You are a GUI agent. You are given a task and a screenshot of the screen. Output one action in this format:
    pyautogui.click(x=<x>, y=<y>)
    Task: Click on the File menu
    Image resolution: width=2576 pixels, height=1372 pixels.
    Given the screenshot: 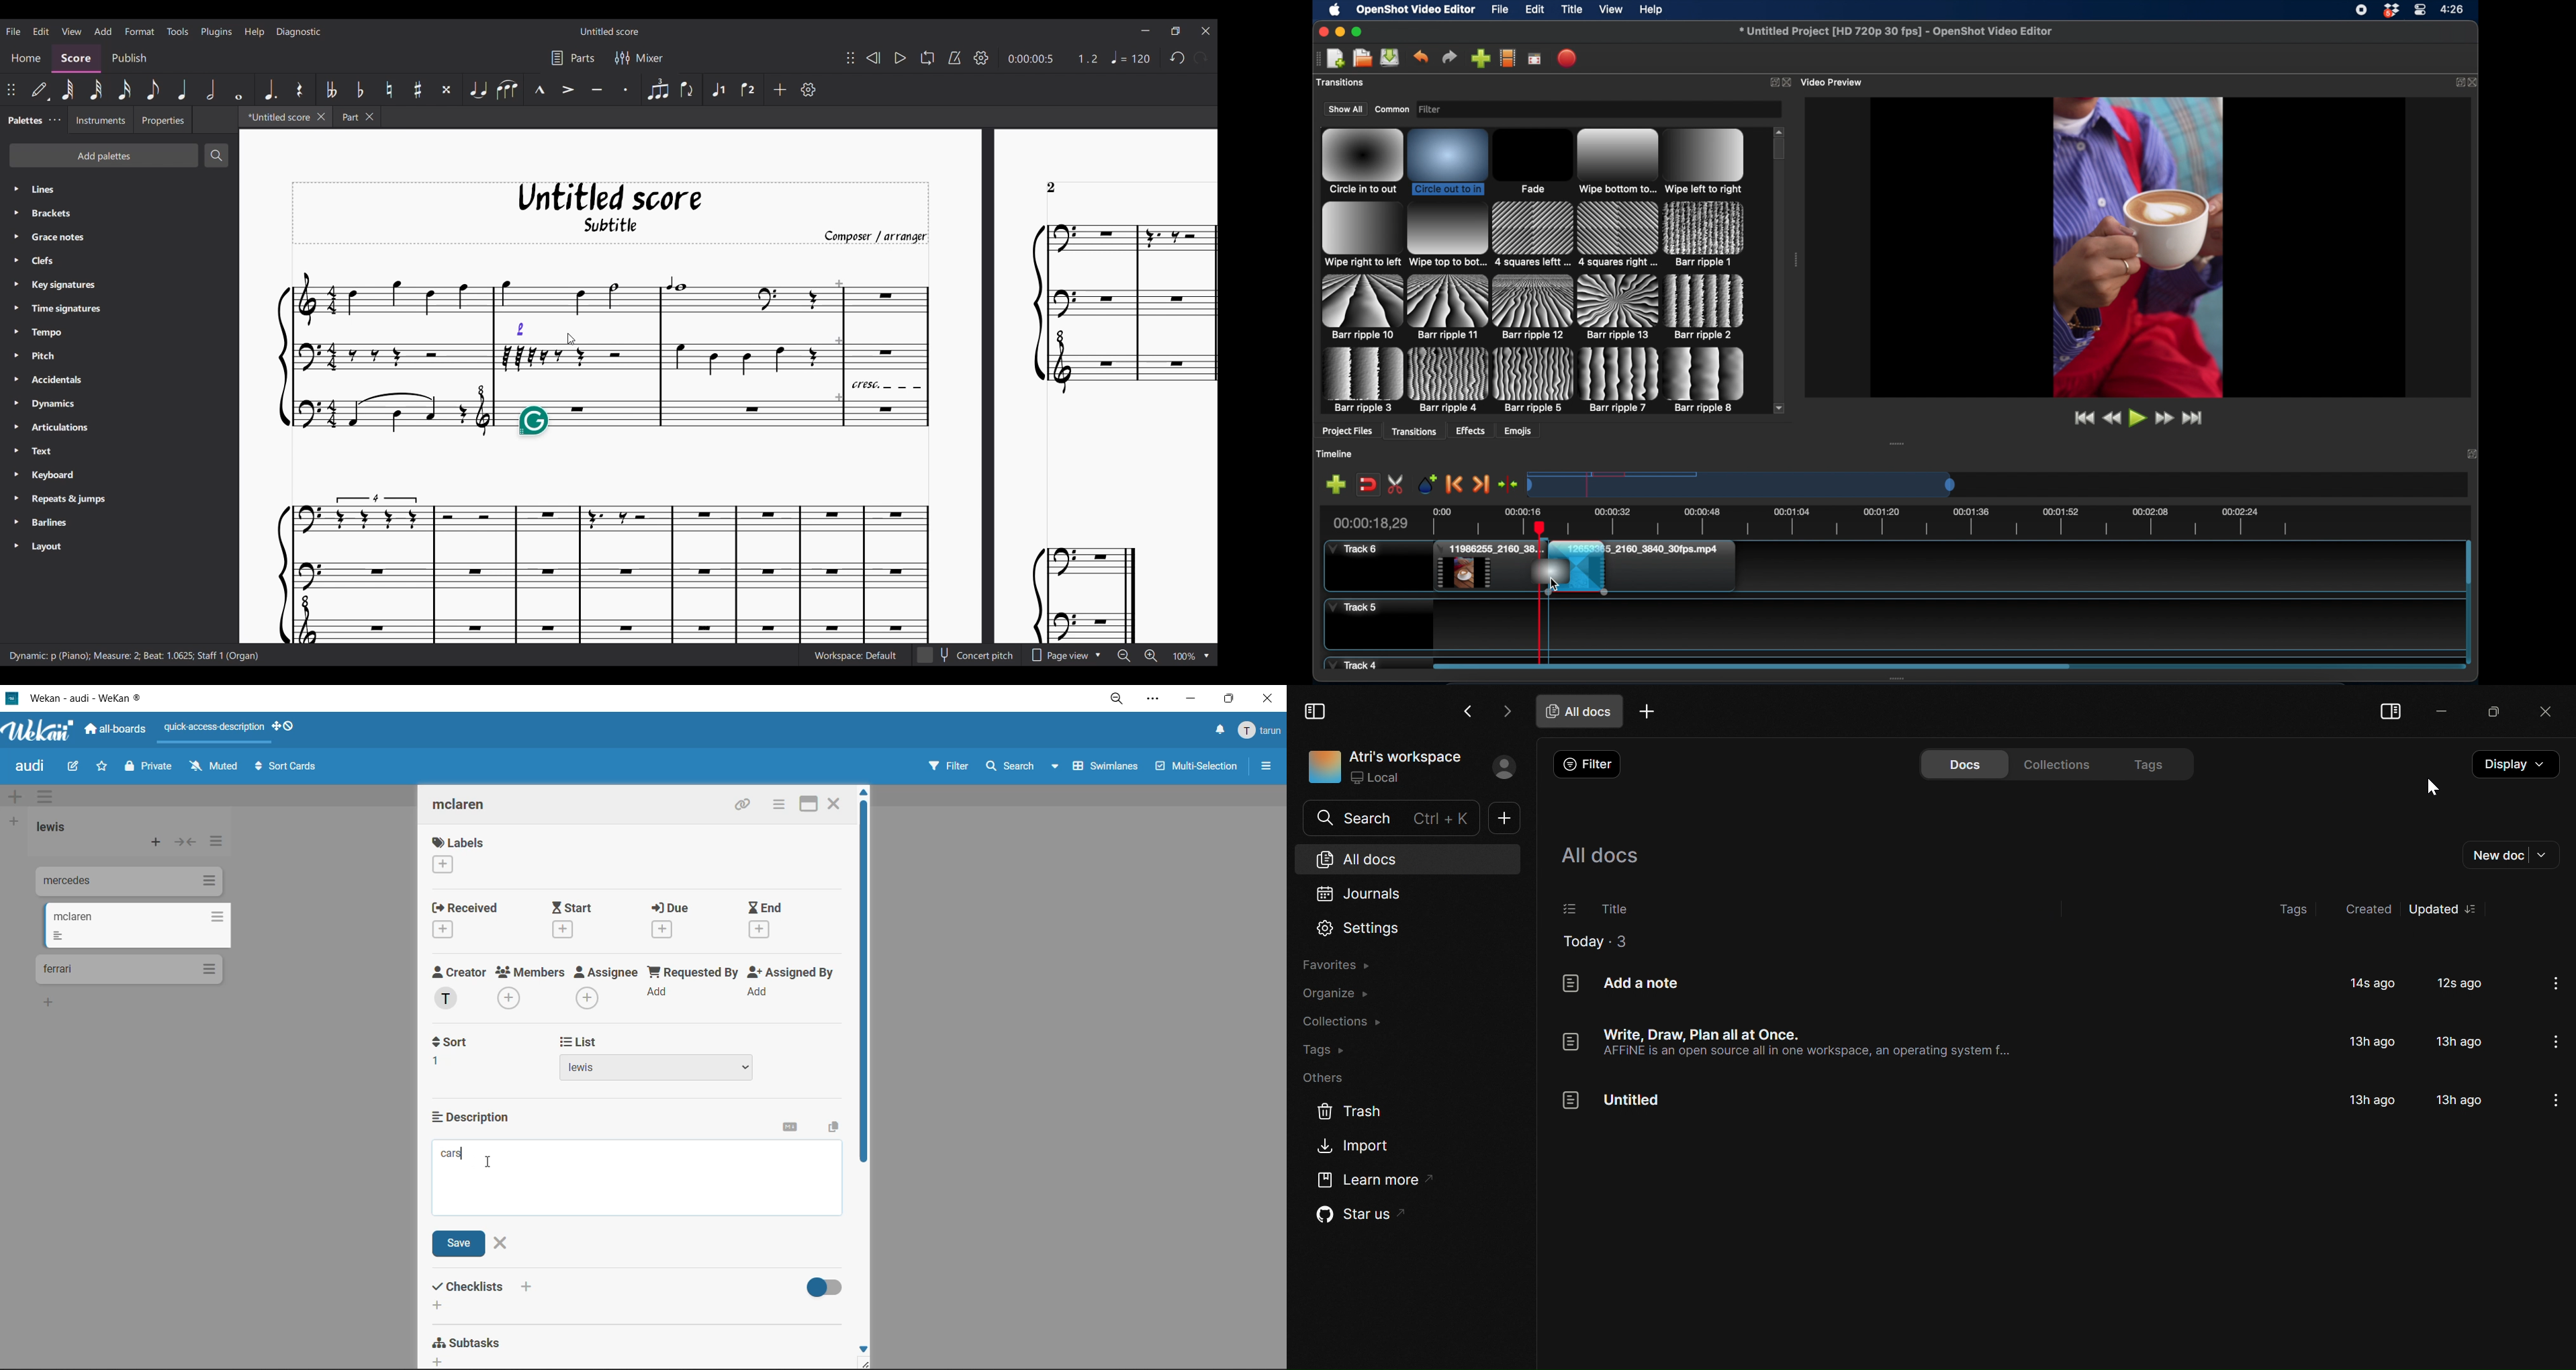 What is the action you would take?
    pyautogui.click(x=13, y=31)
    